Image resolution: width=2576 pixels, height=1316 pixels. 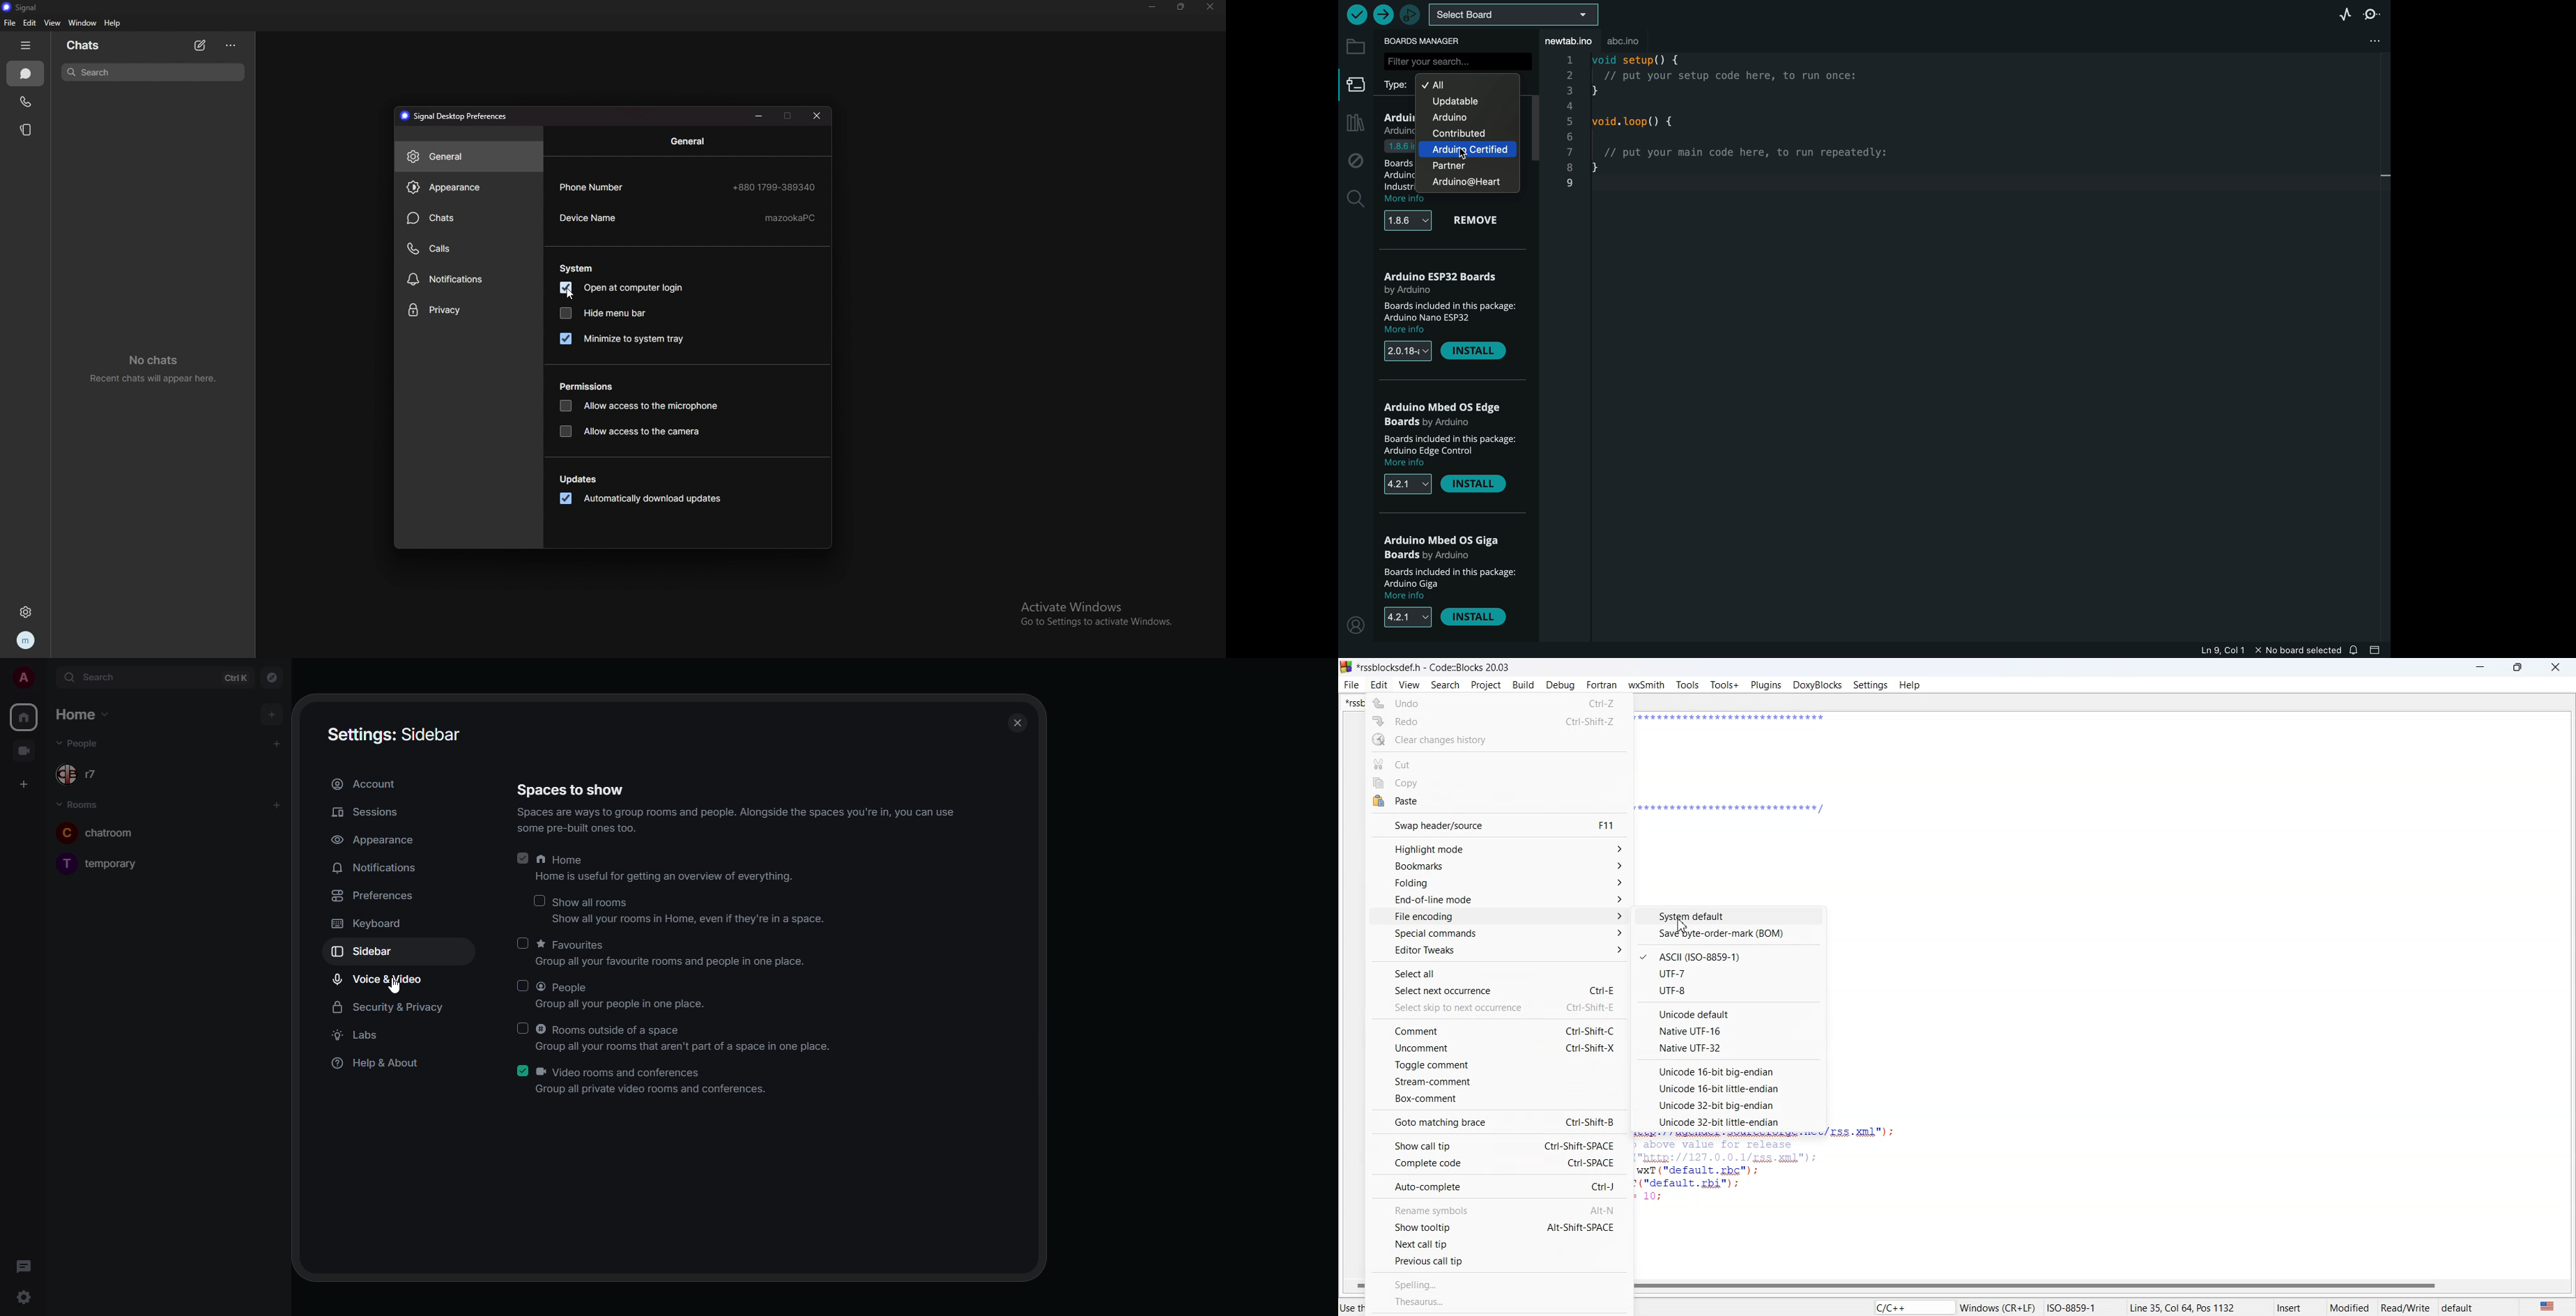 What do you see at coordinates (1498, 1065) in the screenshot?
I see `Toggle comment` at bounding box center [1498, 1065].